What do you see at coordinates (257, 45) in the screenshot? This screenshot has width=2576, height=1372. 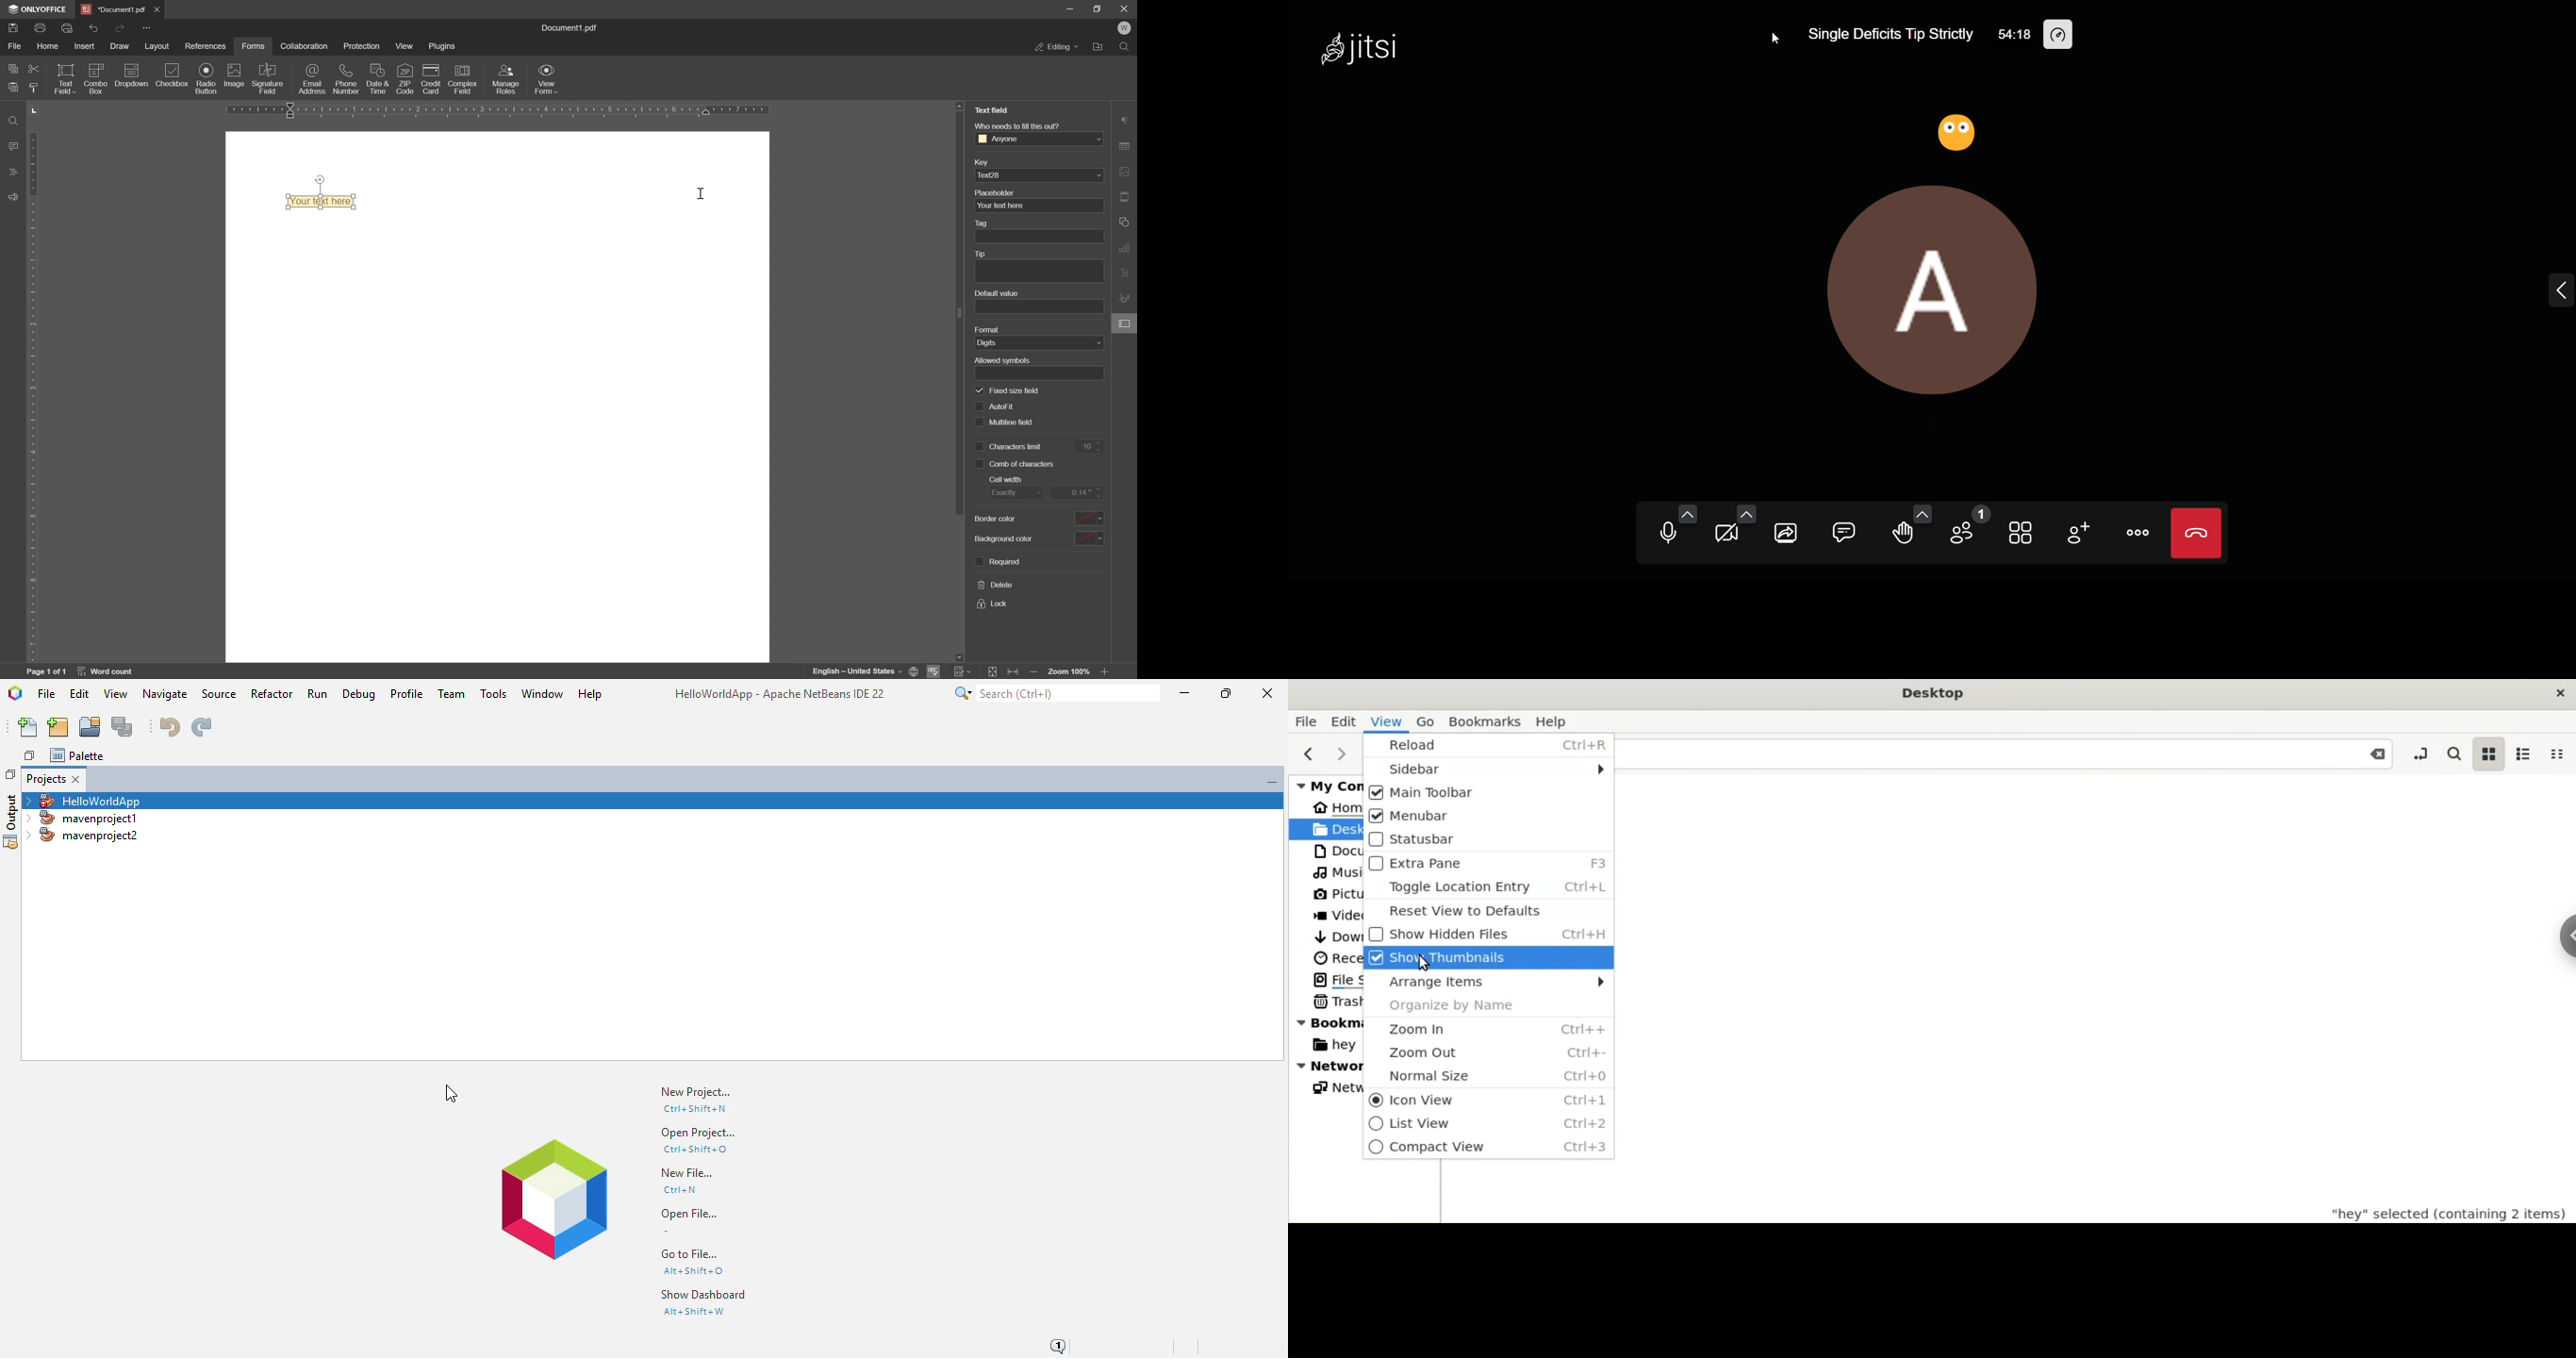 I see `forms` at bounding box center [257, 45].